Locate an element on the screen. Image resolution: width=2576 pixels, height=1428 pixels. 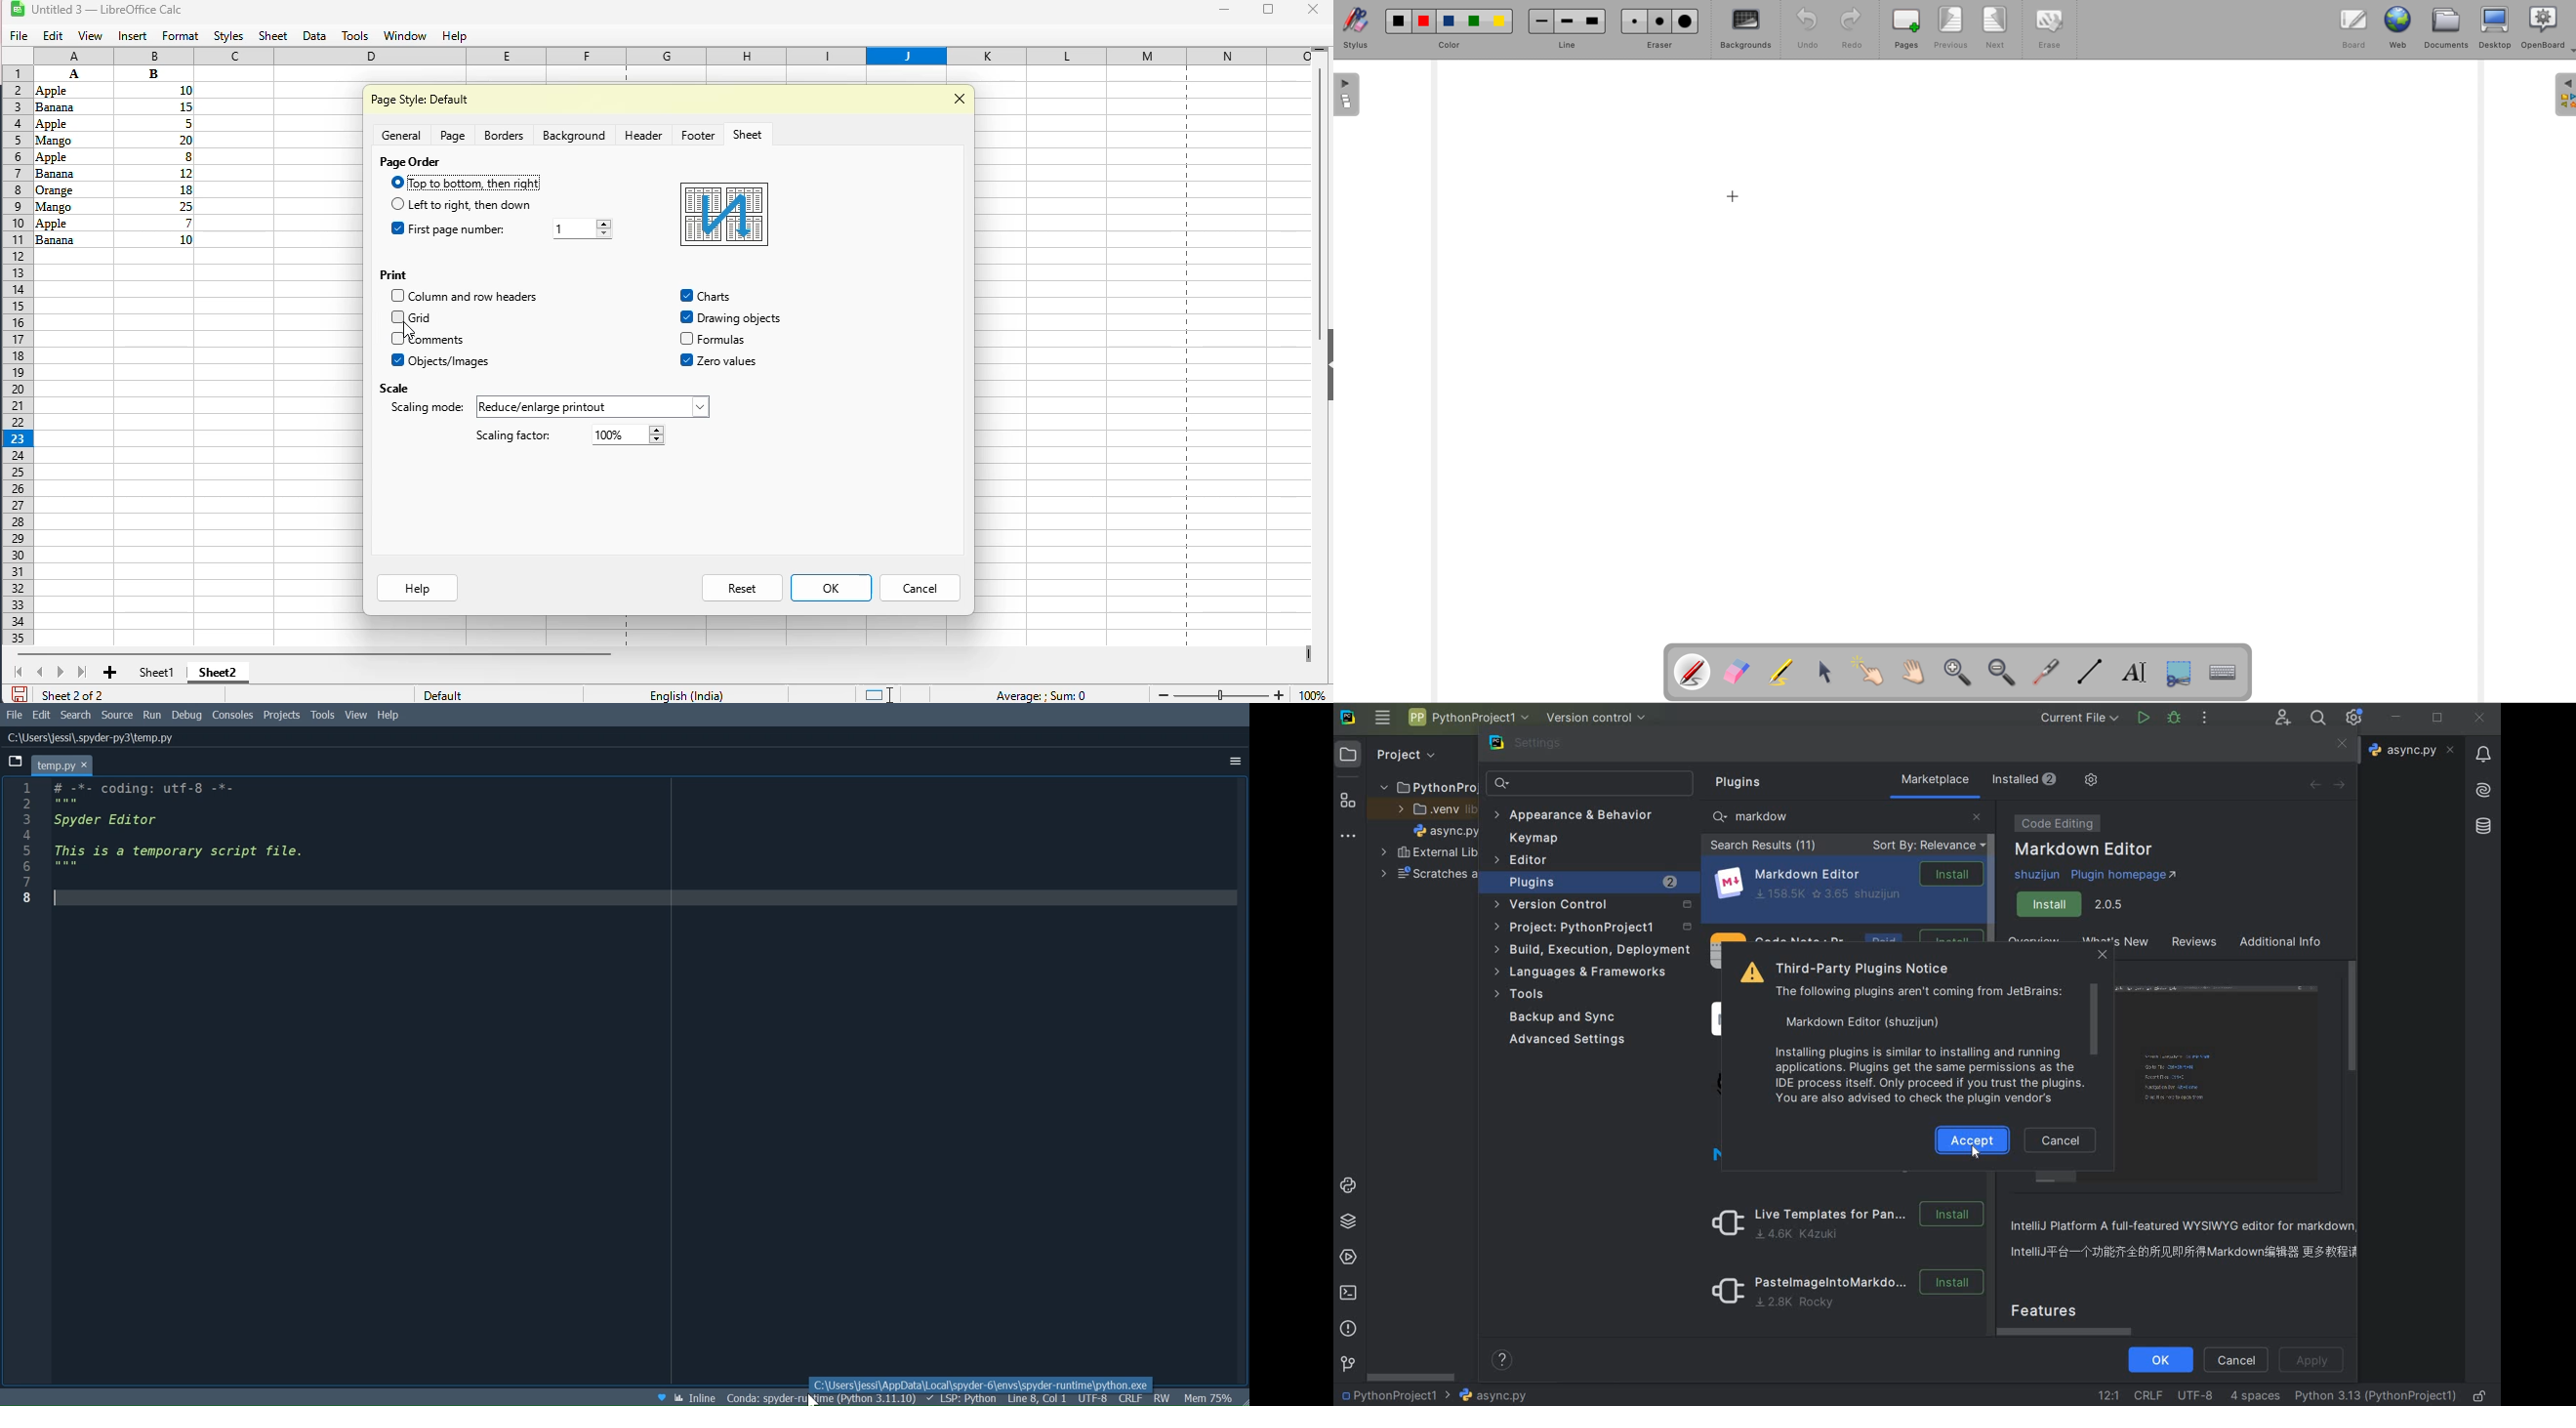
python console is located at coordinates (1349, 1187).